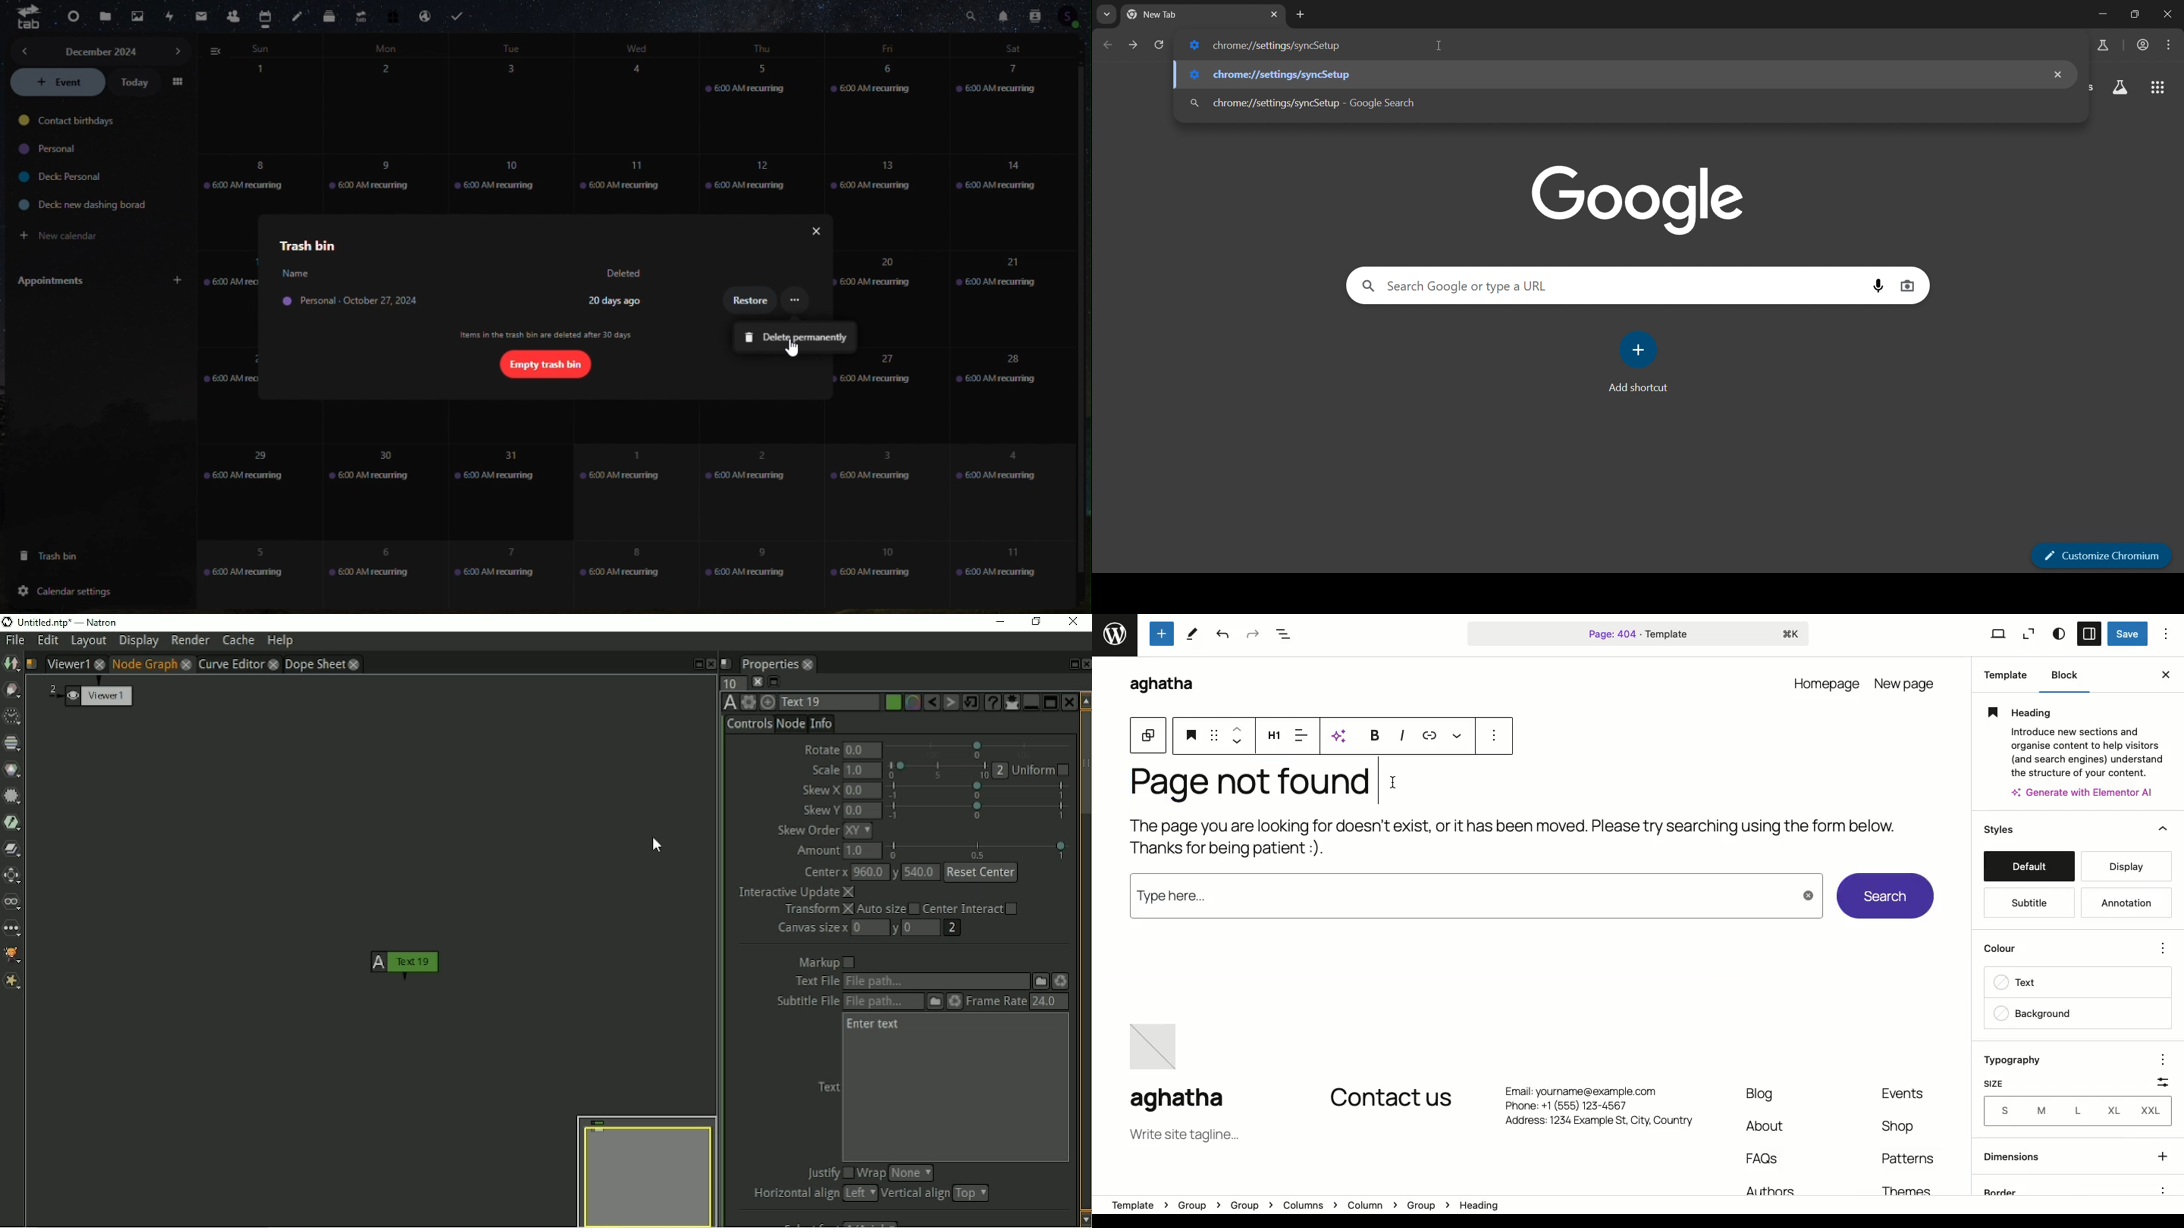  Describe the element at coordinates (1892, 897) in the screenshot. I see `Search` at that location.